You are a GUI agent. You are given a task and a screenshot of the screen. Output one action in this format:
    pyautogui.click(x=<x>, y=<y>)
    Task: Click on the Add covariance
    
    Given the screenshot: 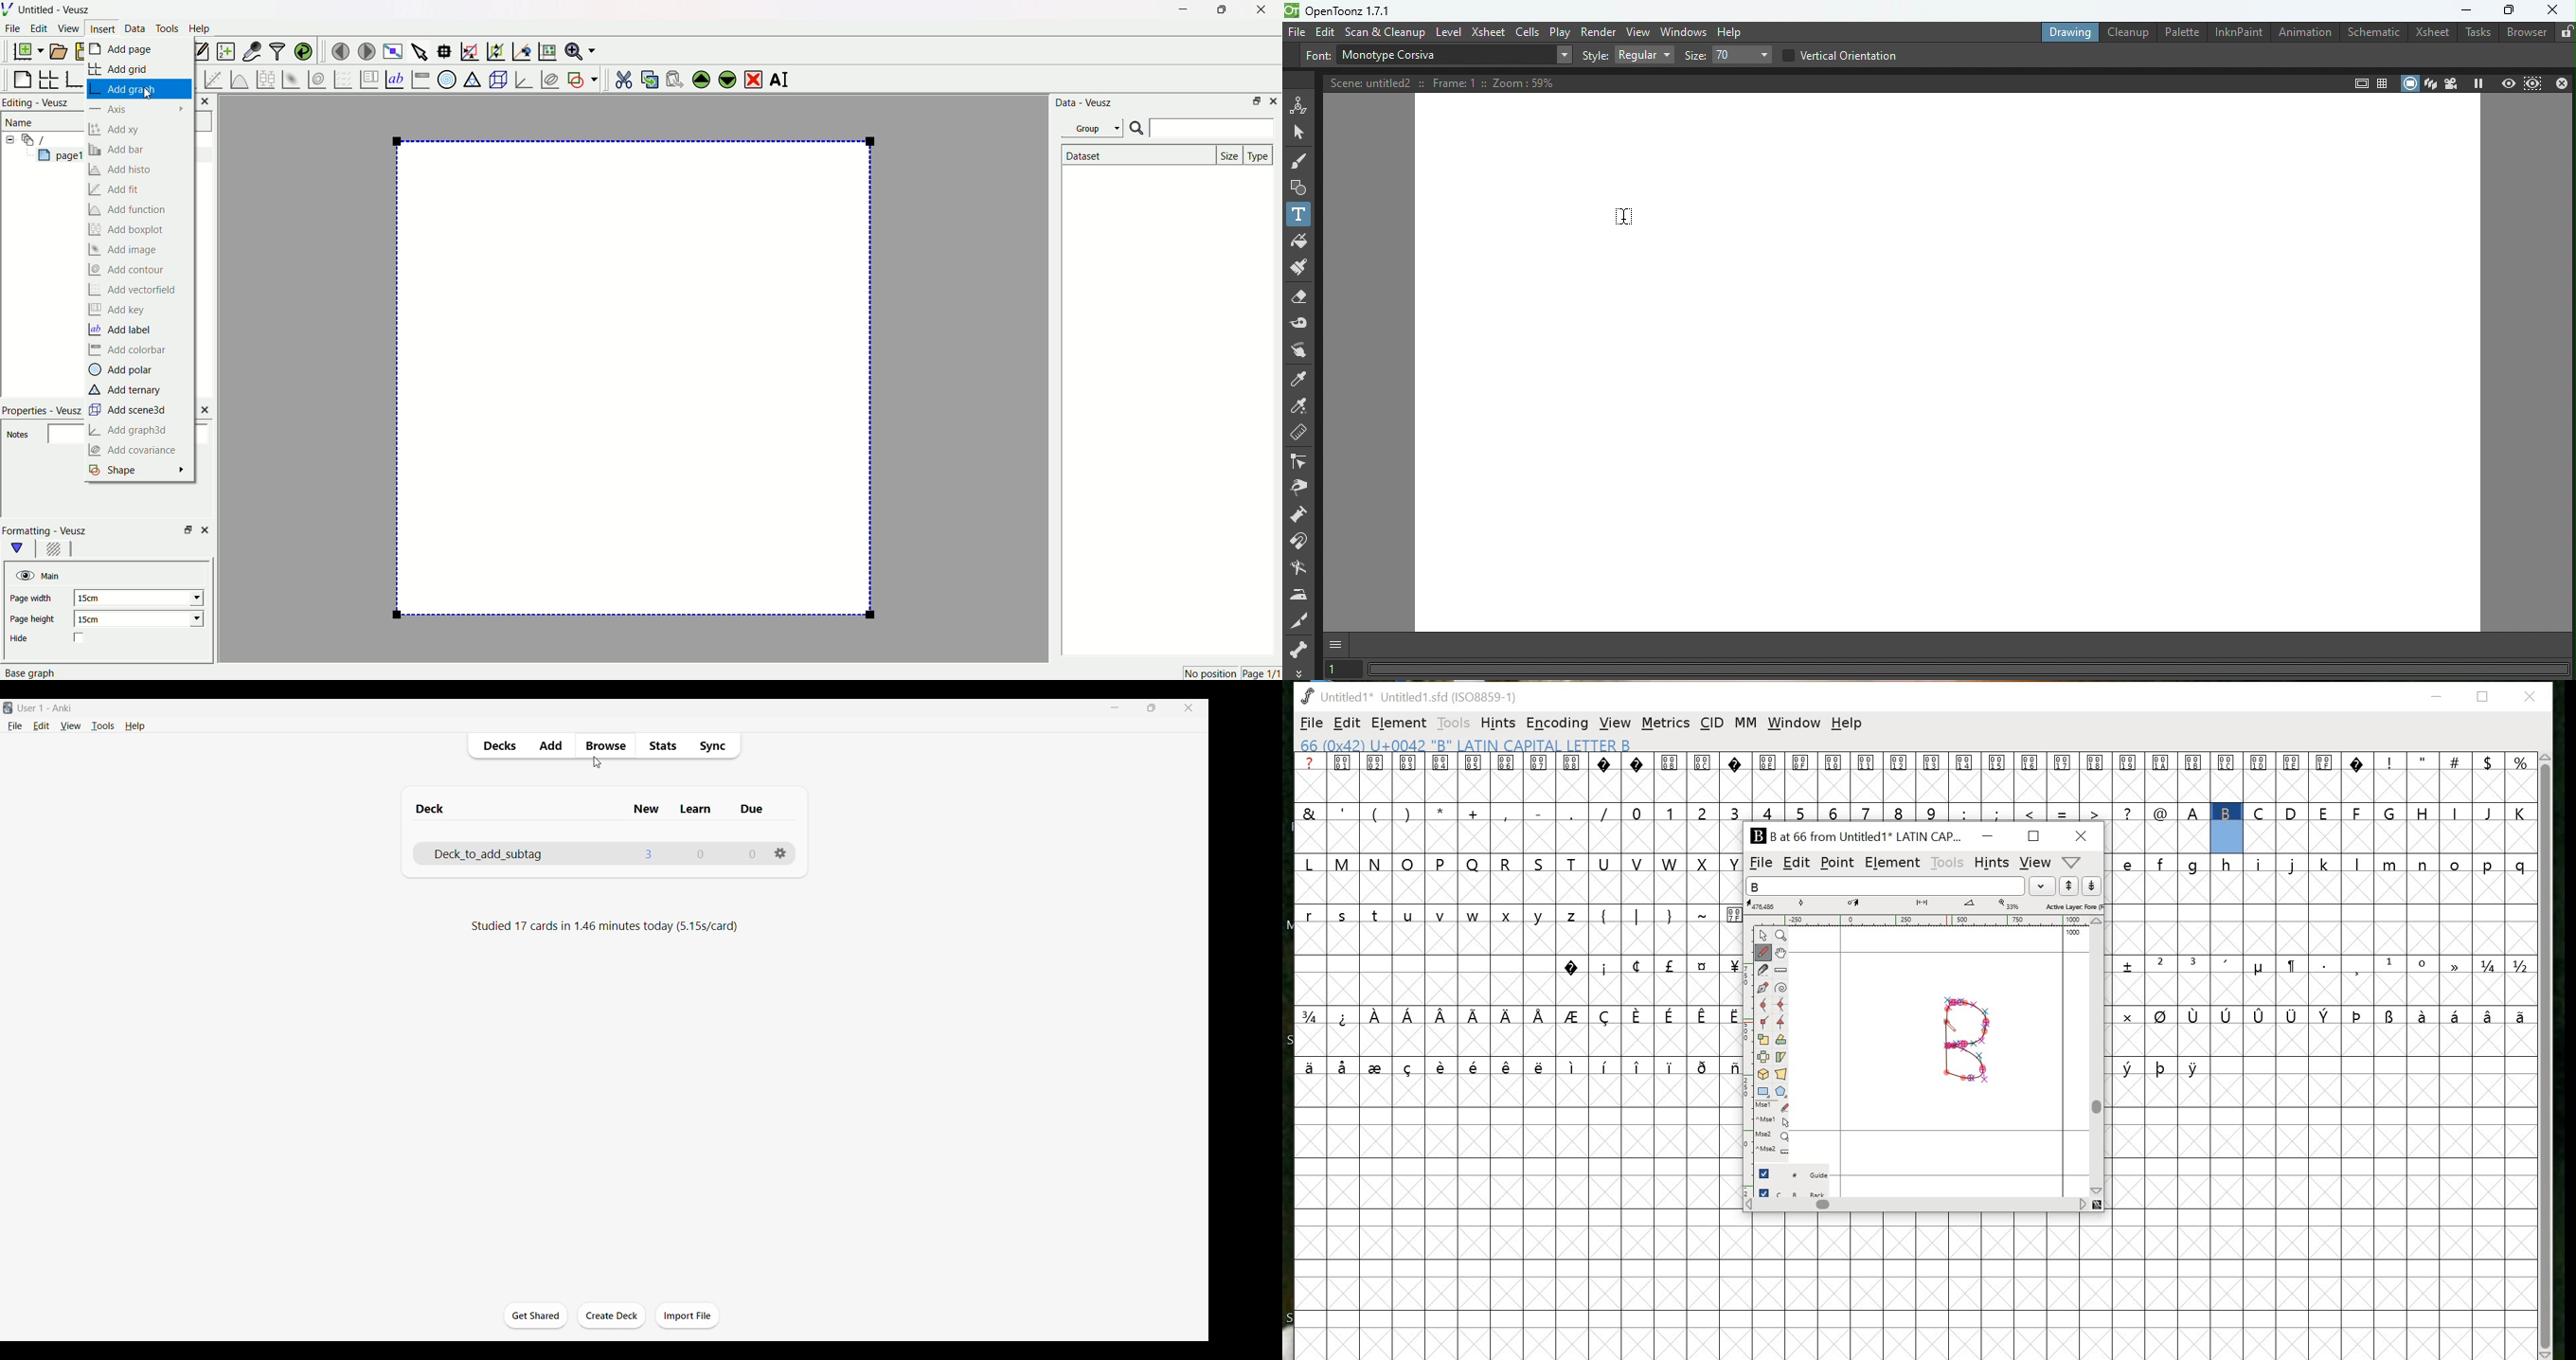 What is the action you would take?
    pyautogui.click(x=136, y=450)
    